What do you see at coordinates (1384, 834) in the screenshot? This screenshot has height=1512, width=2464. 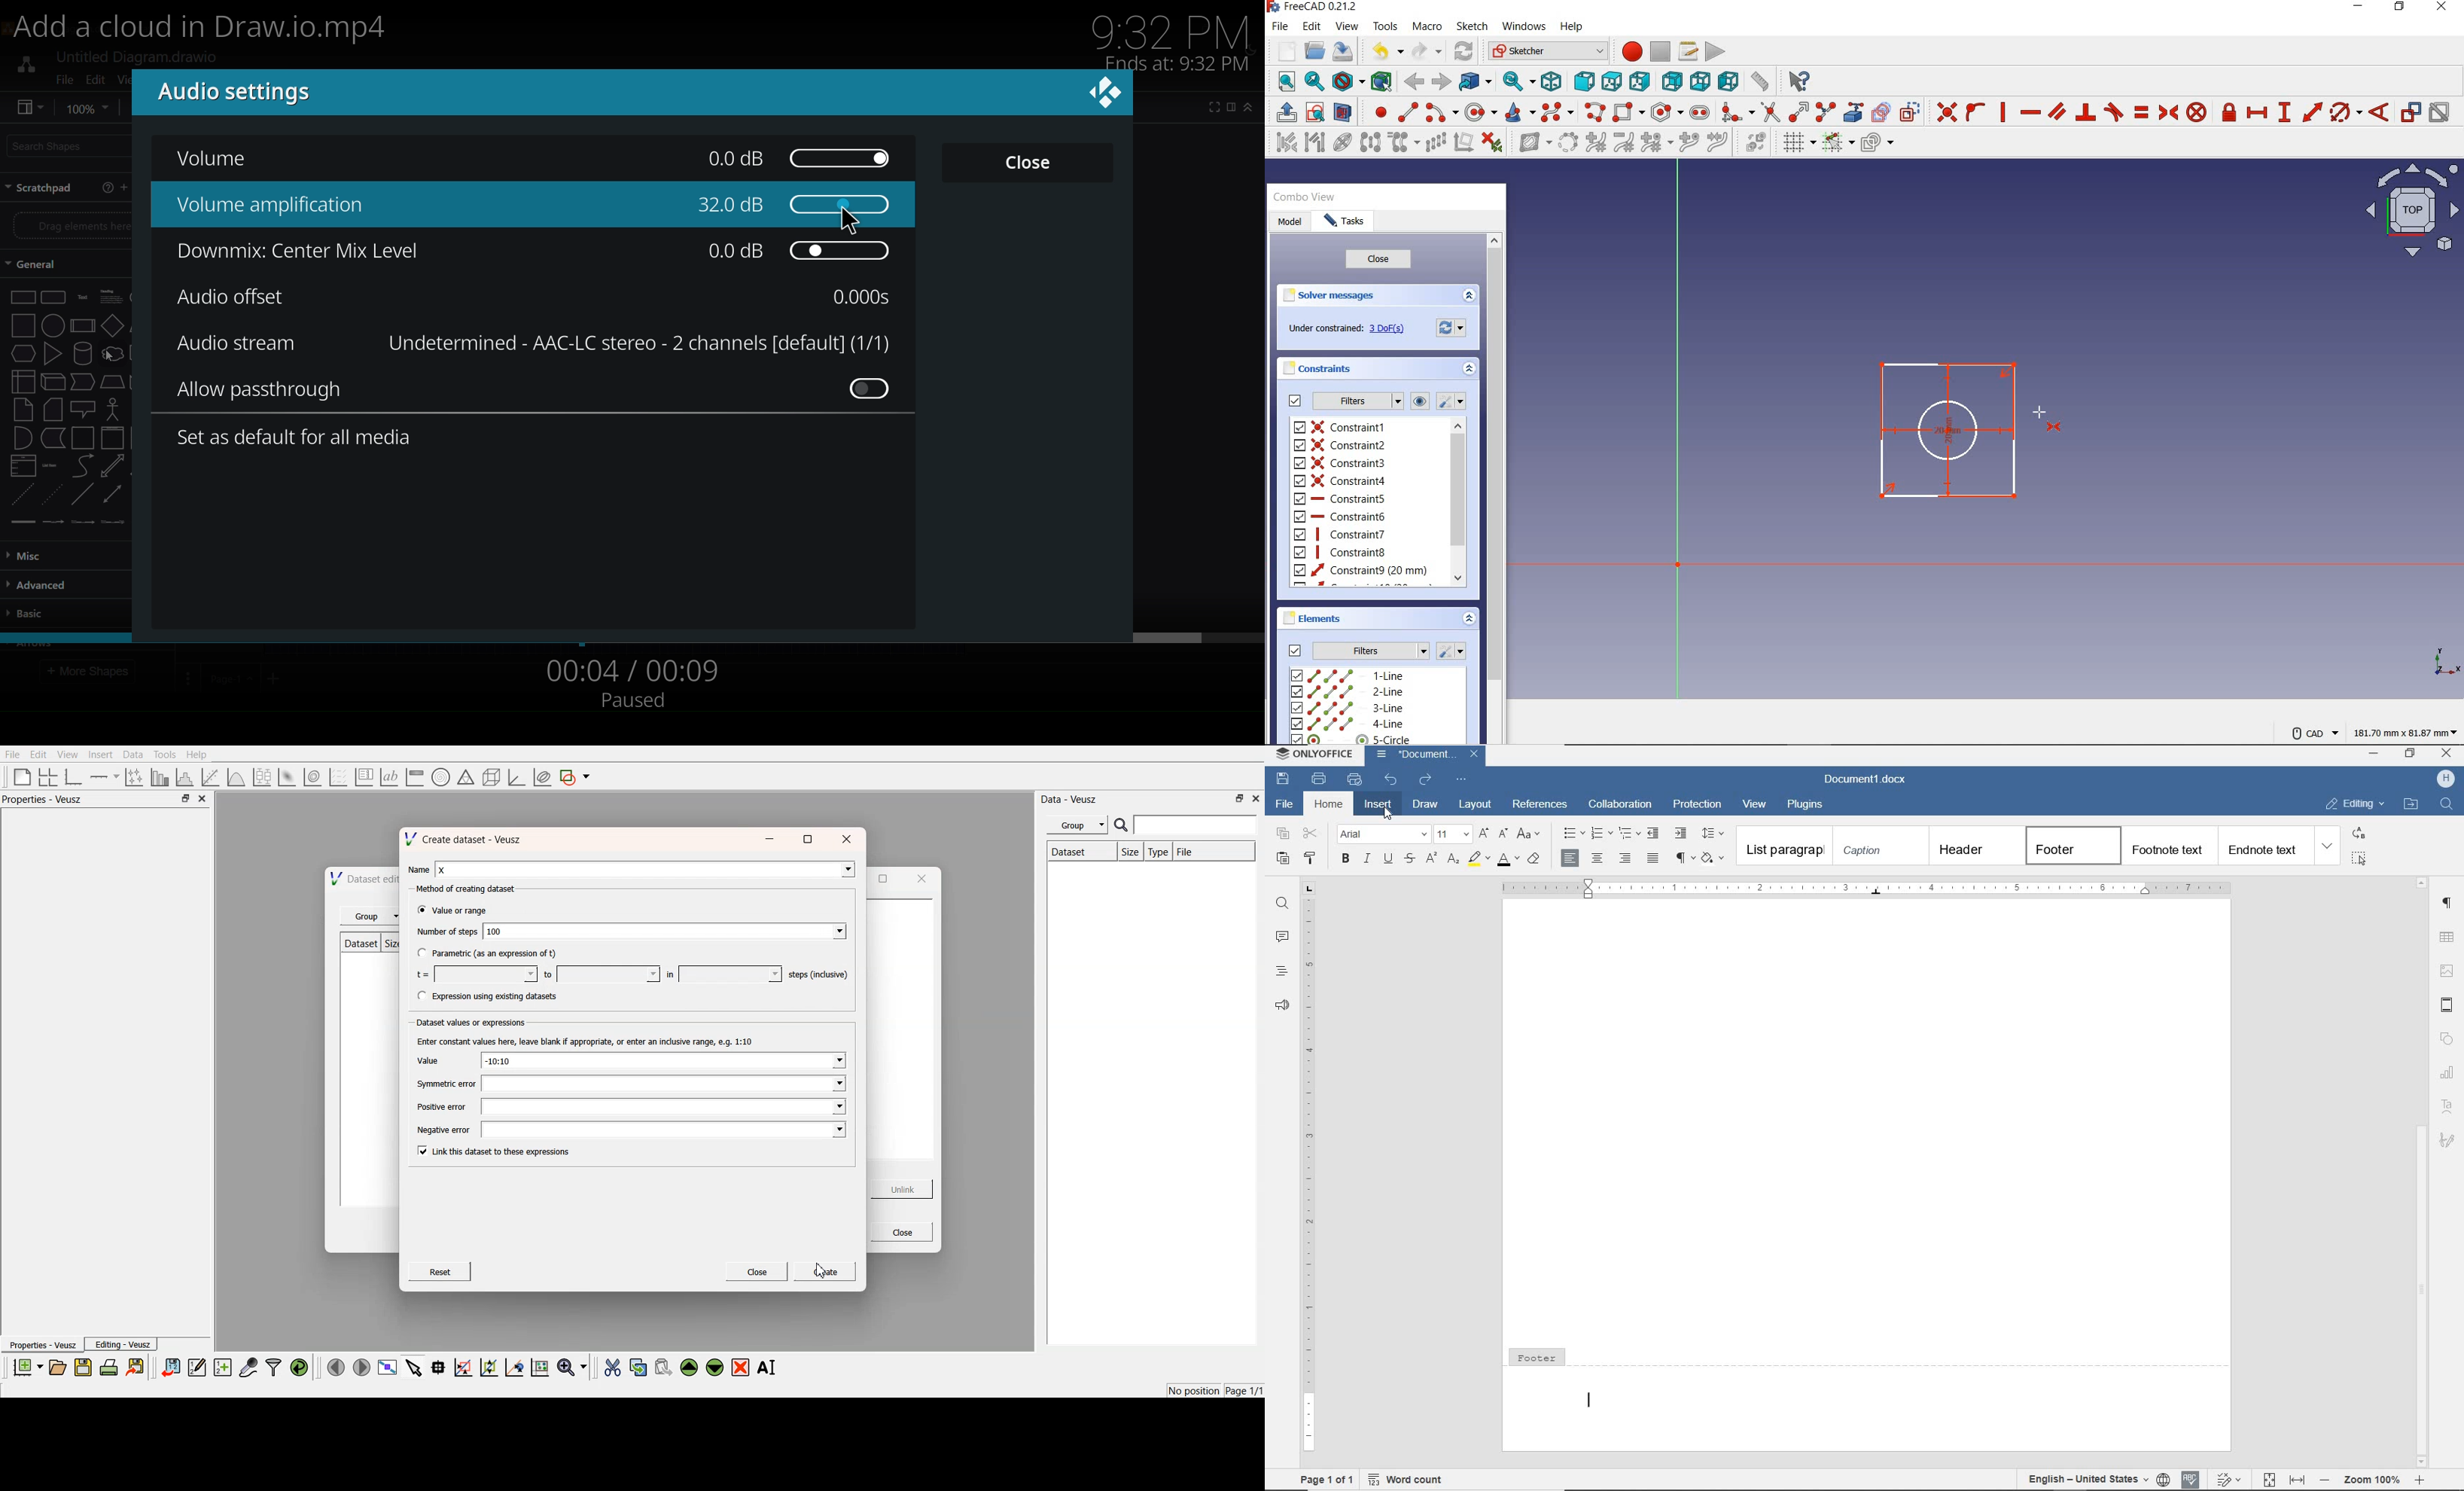 I see `font name` at bounding box center [1384, 834].